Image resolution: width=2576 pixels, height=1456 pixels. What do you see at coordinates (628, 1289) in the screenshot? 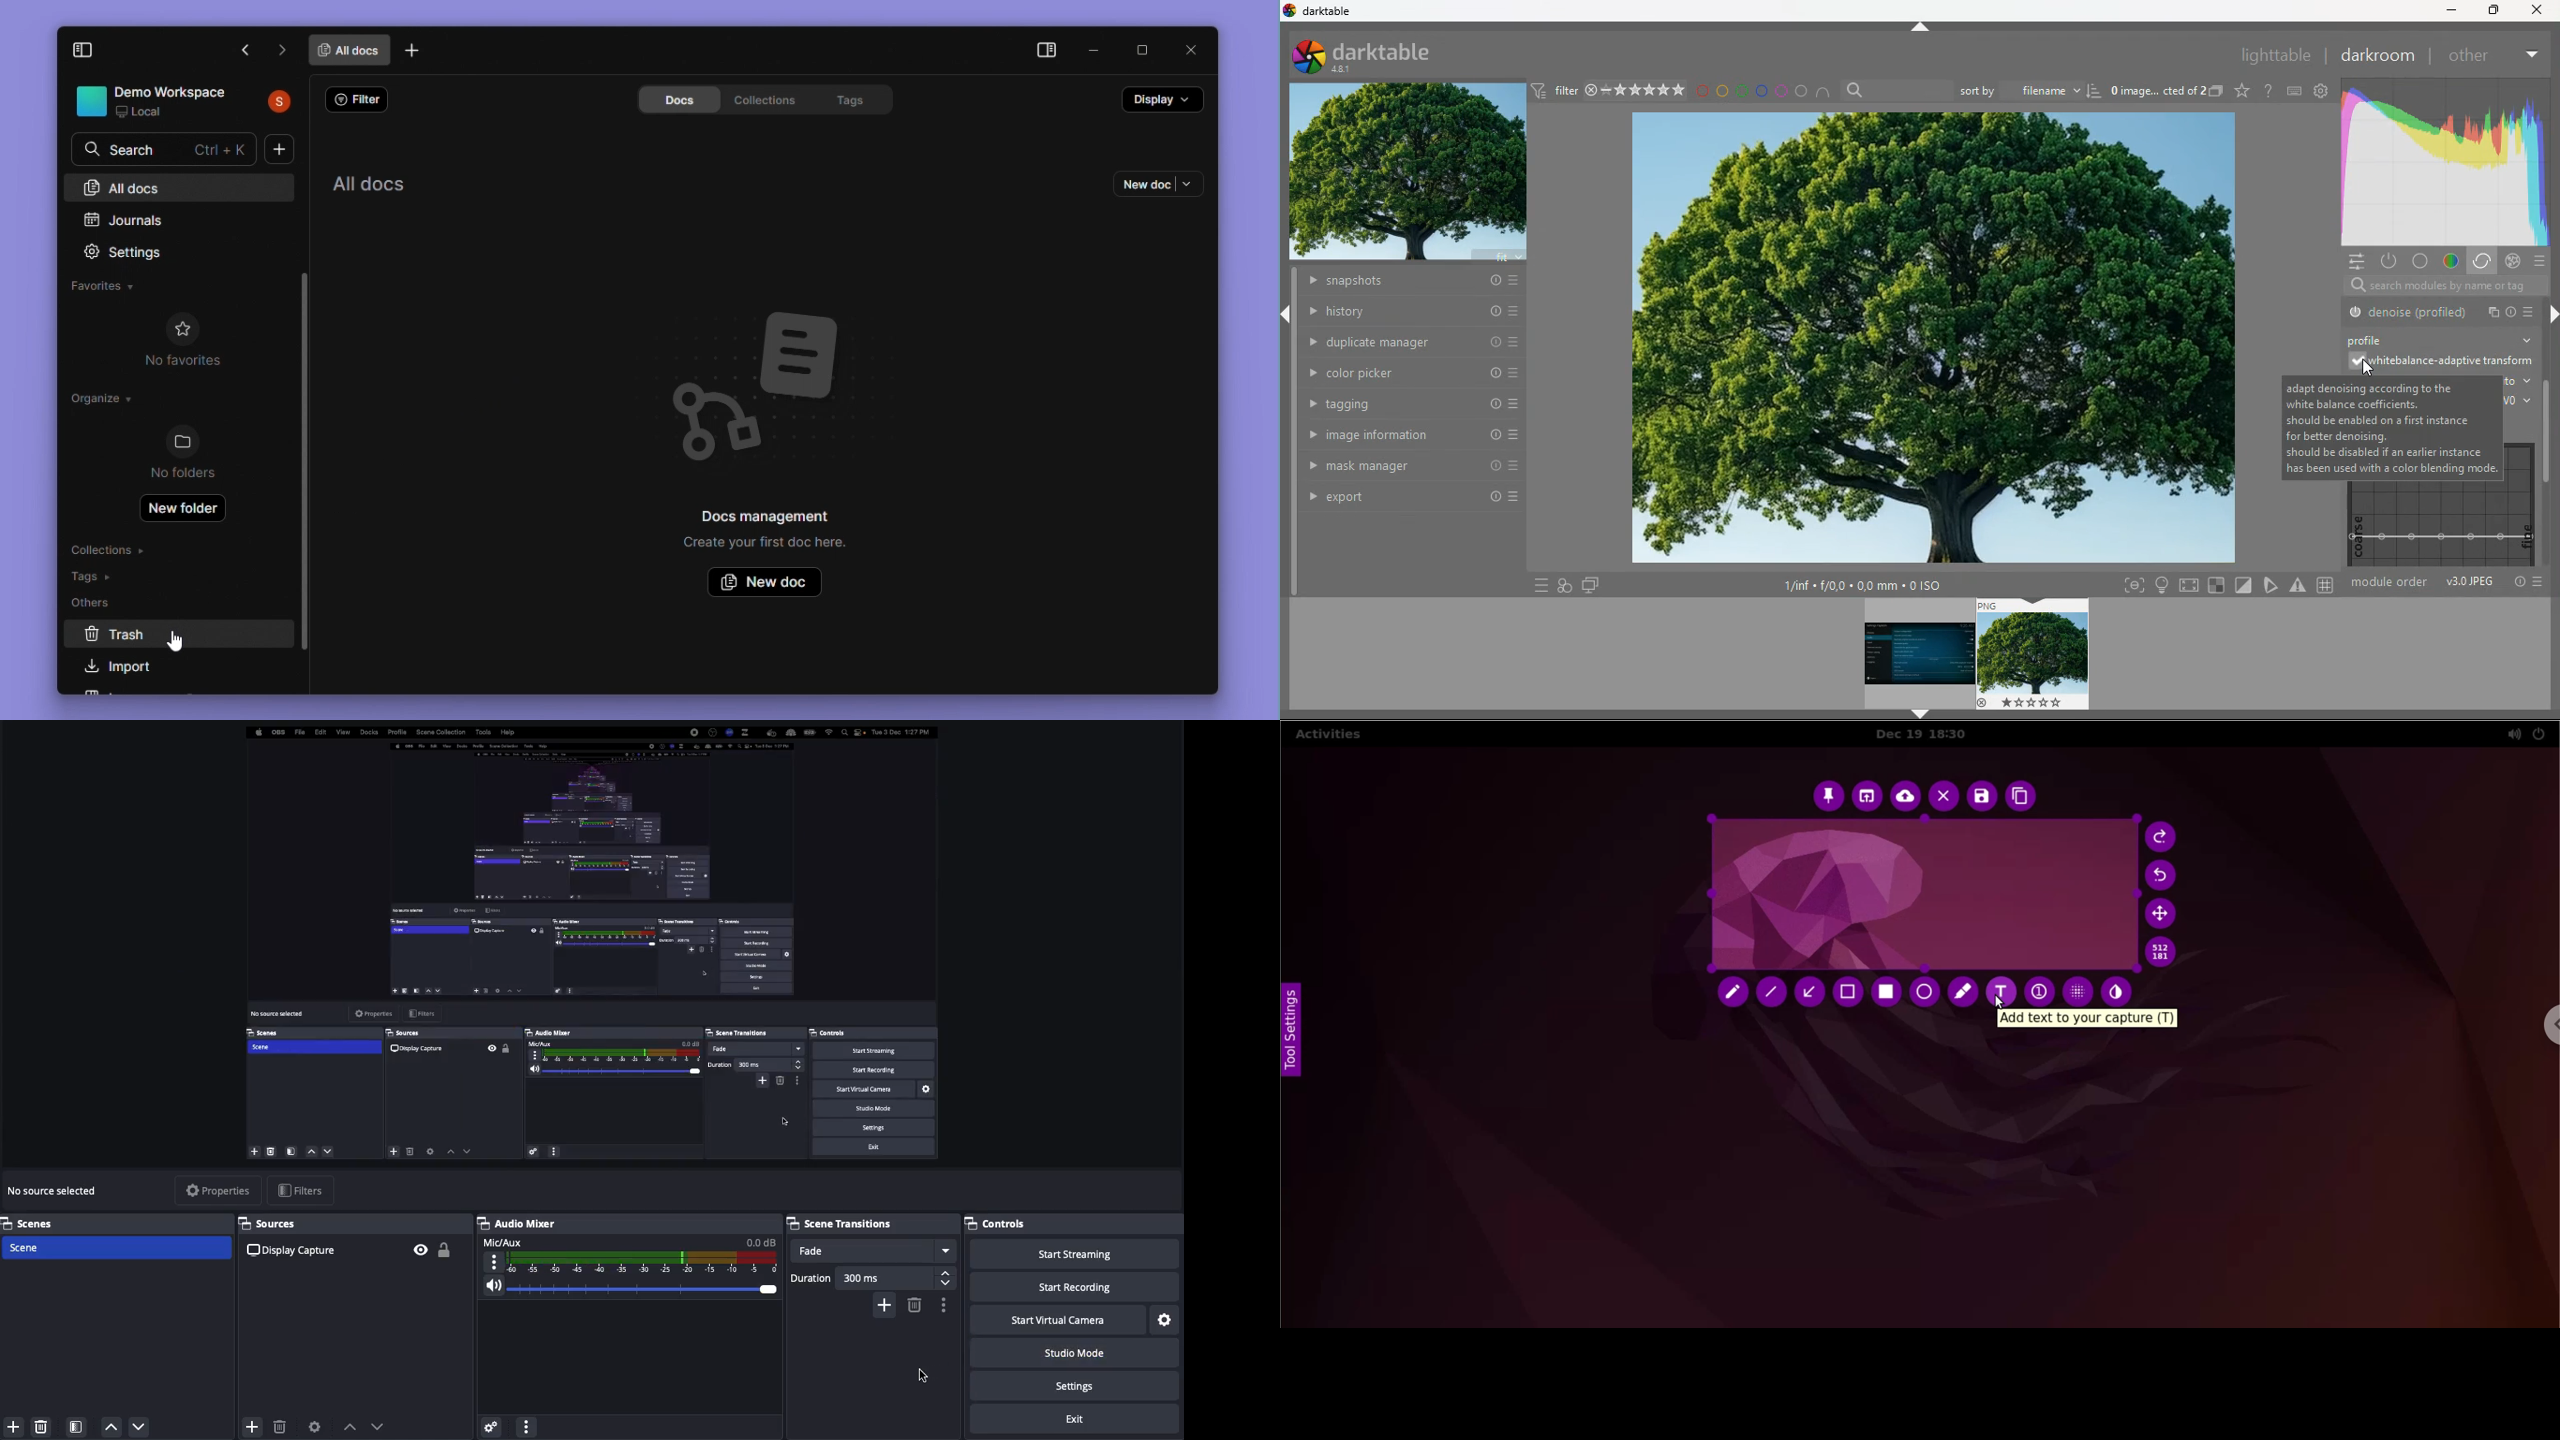
I see `Volume` at bounding box center [628, 1289].